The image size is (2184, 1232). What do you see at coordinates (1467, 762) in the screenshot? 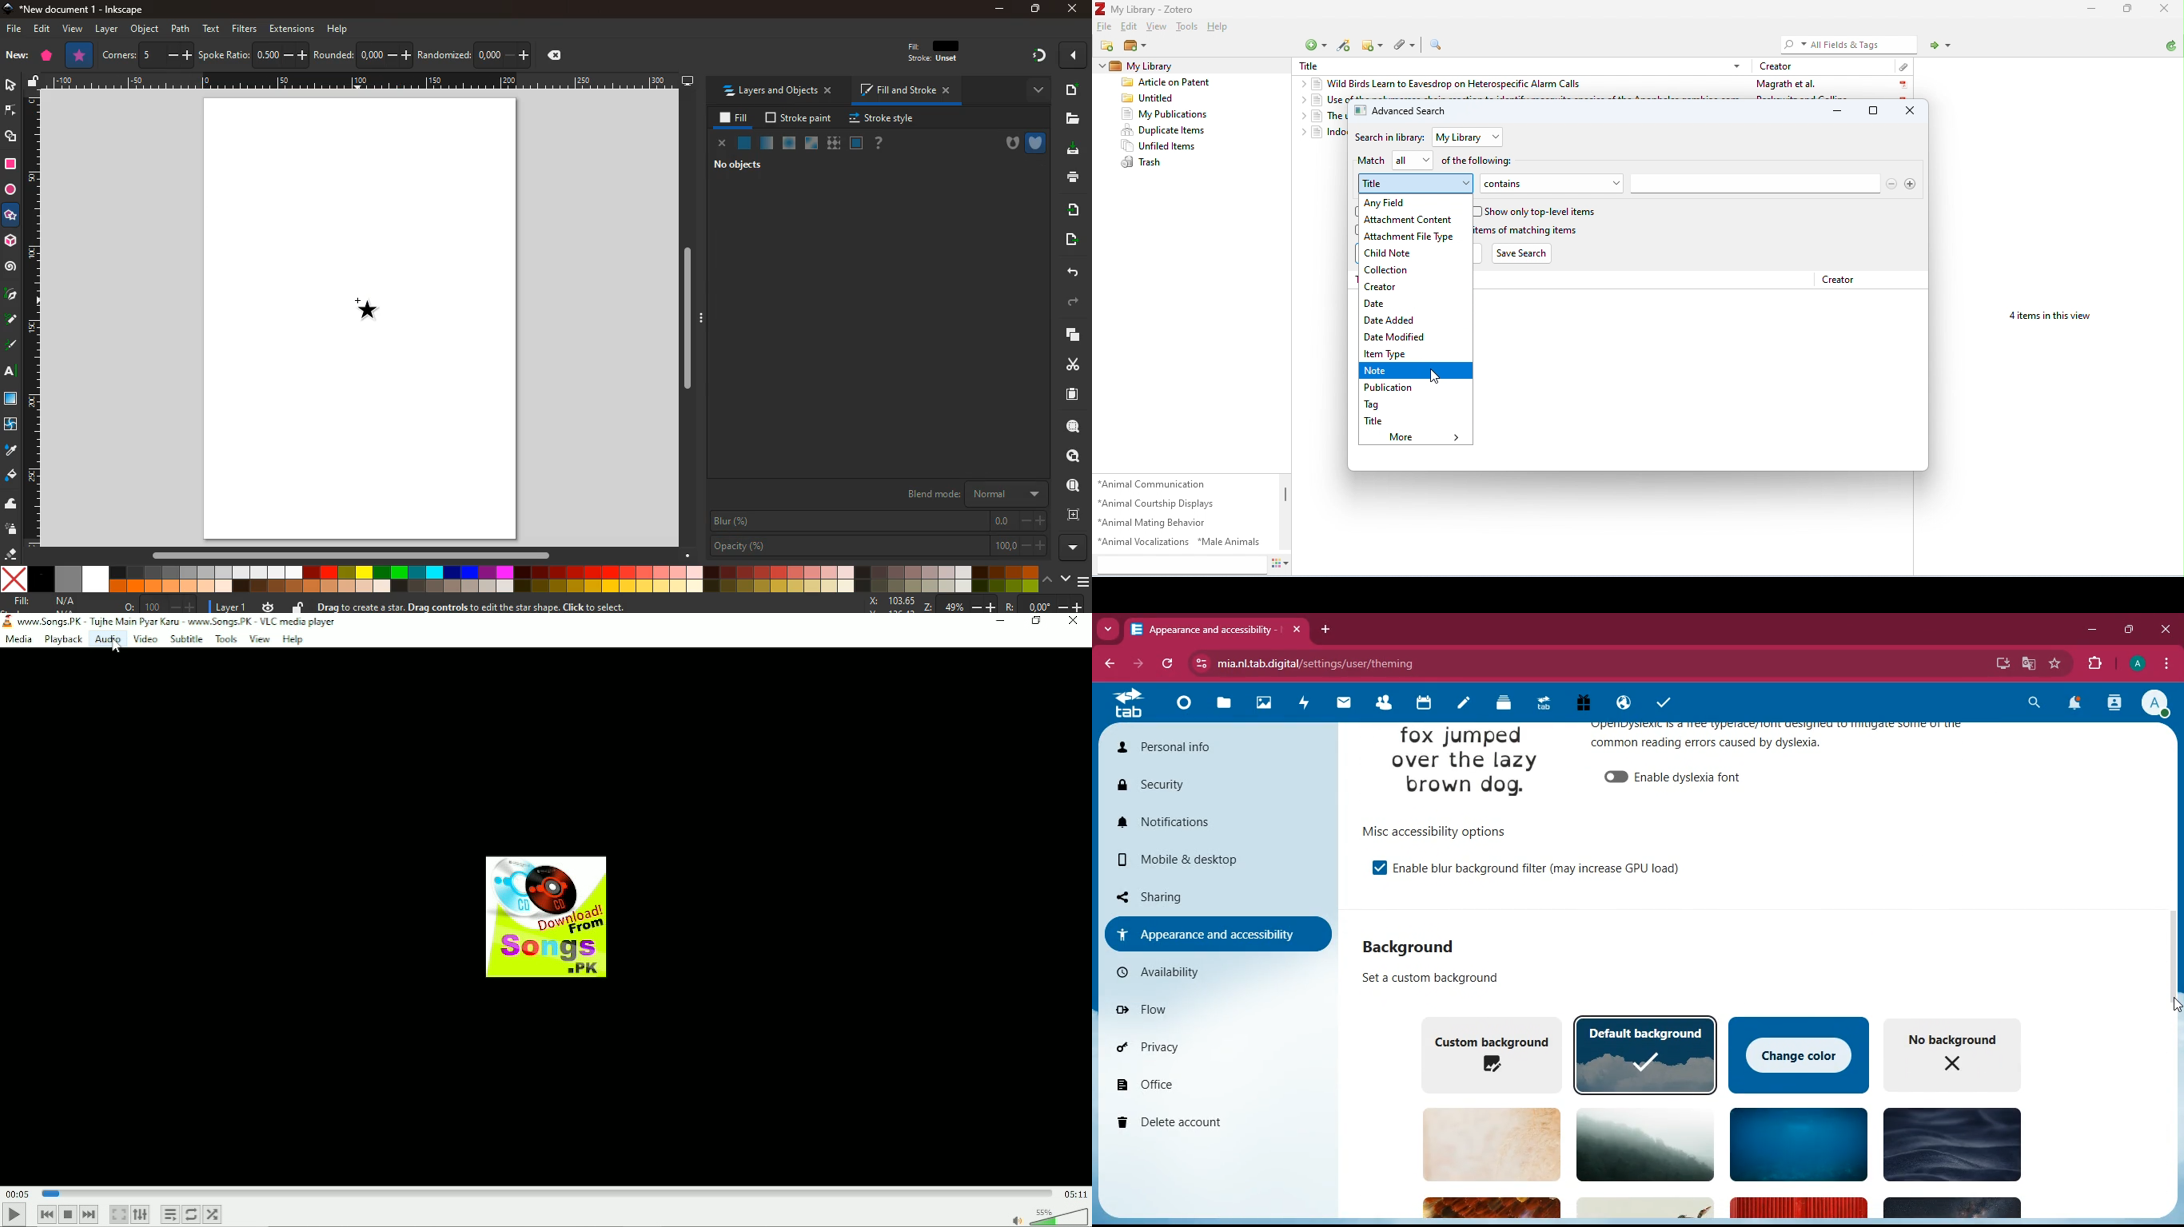
I see `image` at bounding box center [1467, 762].